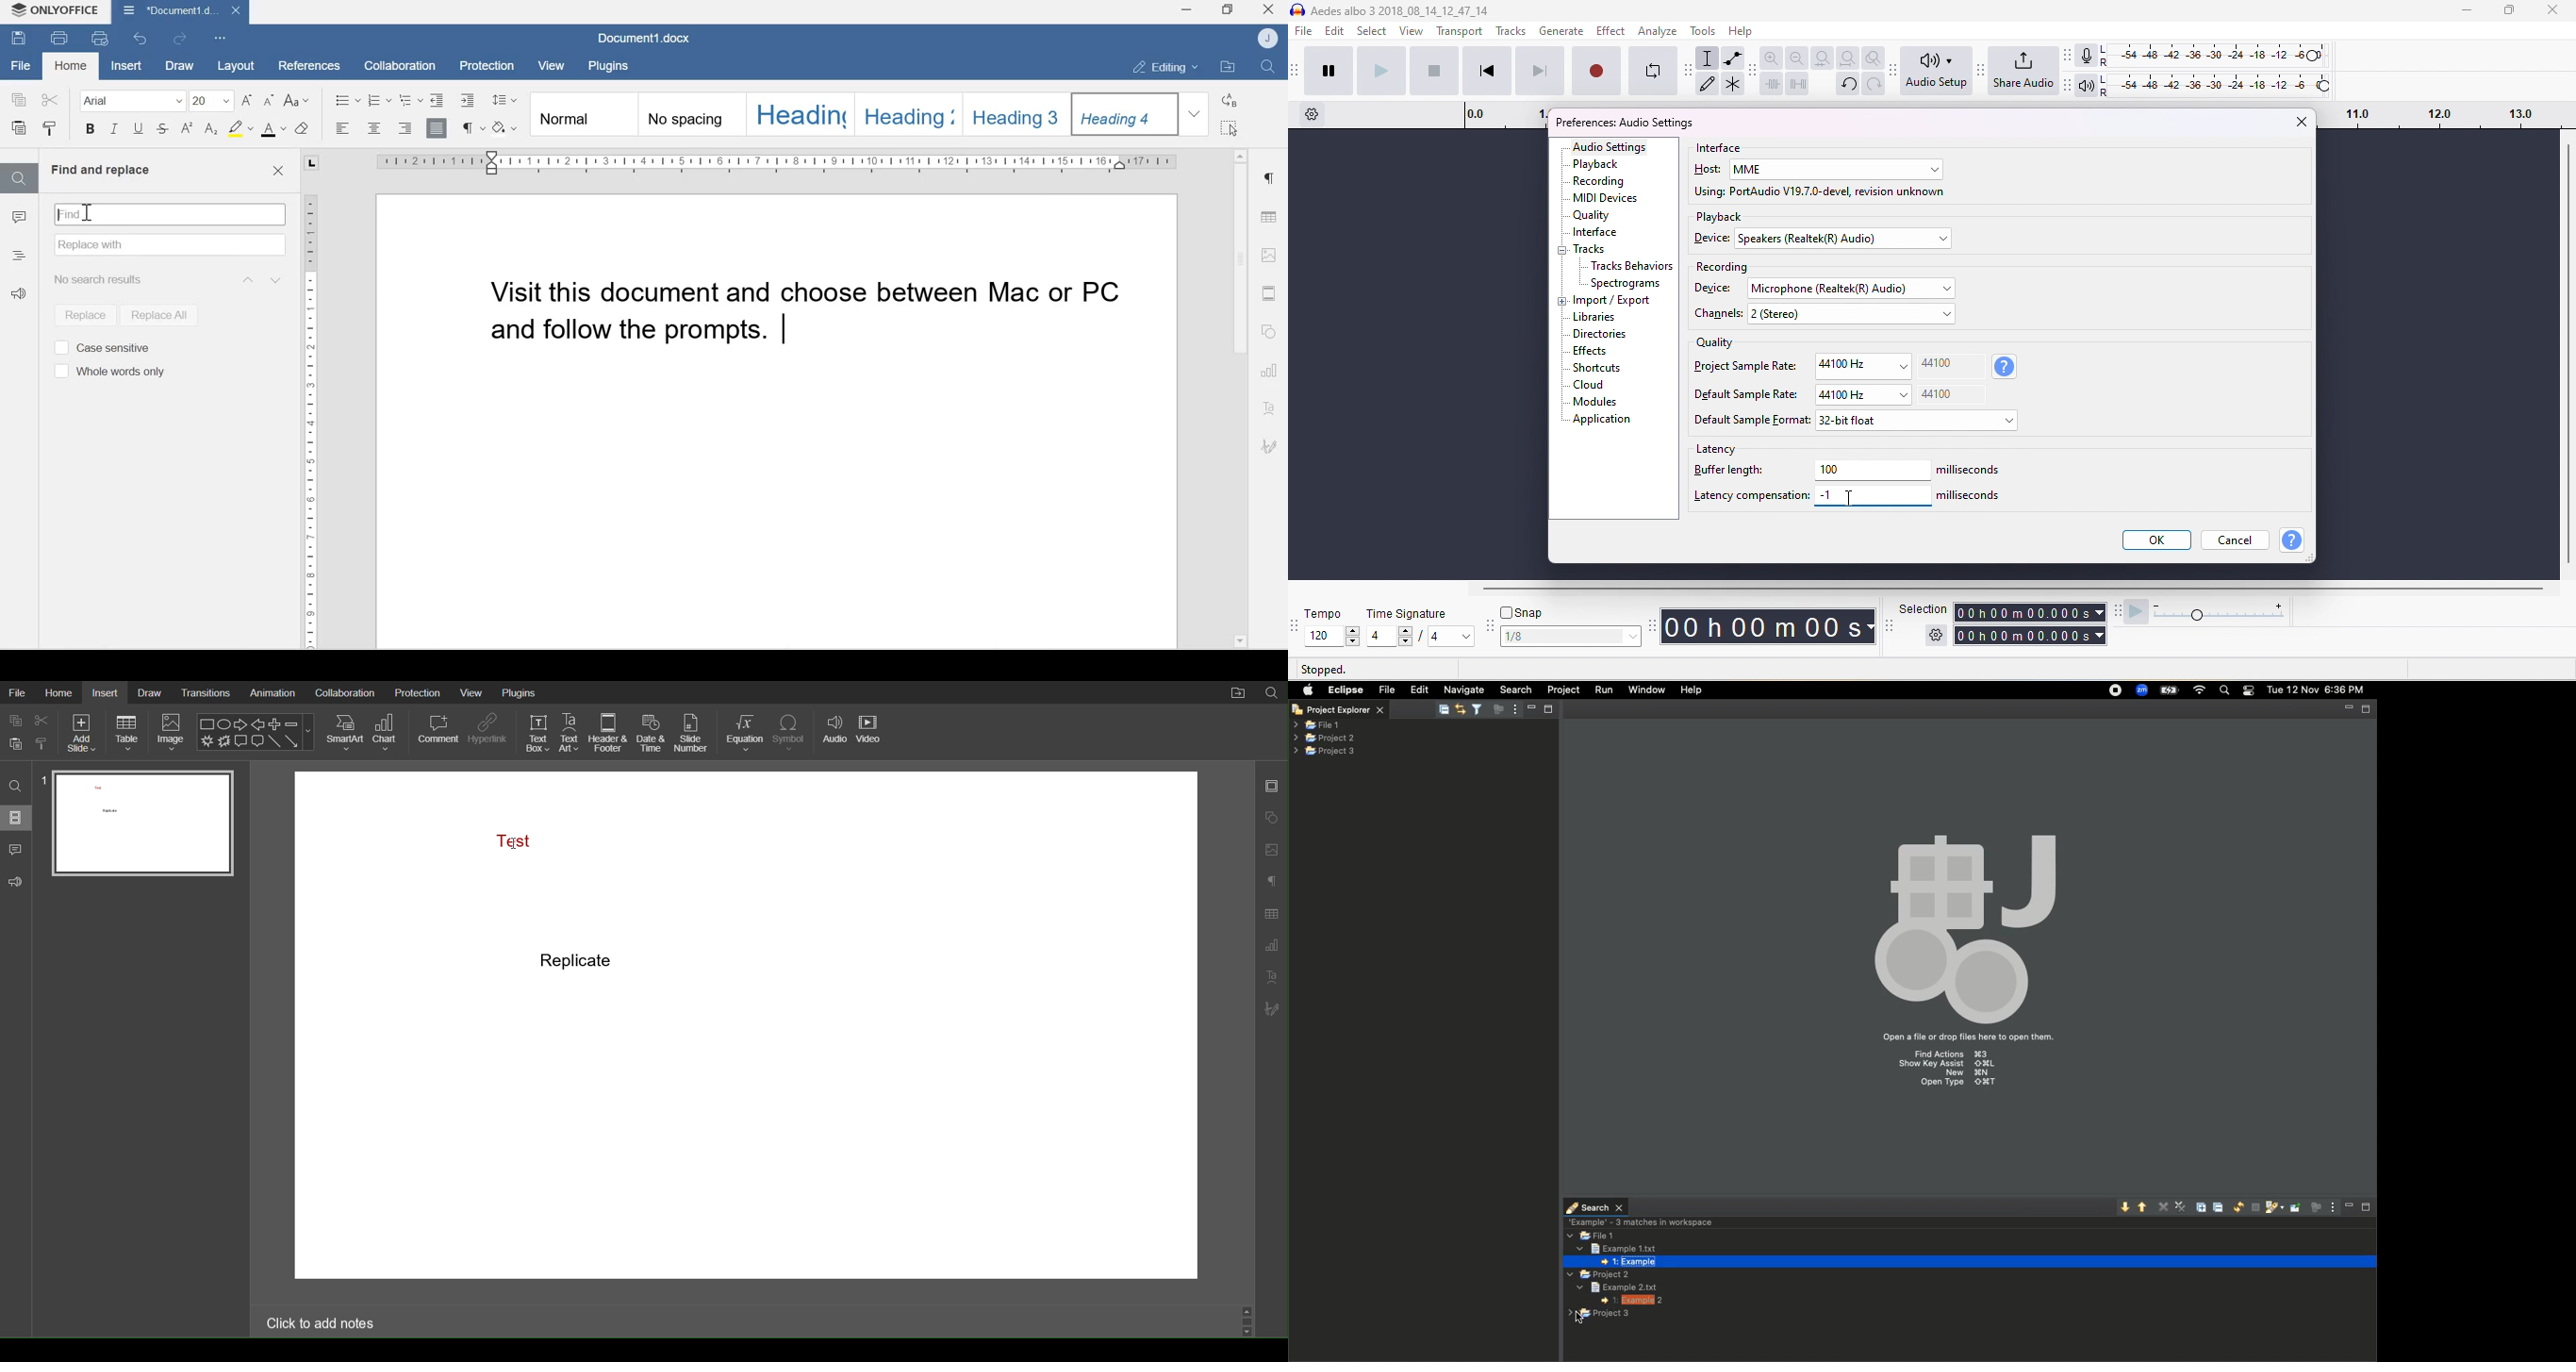 Image resolution: width=2576 pixels, height=1372 pixels. What do you see at coordinates (2100, 636) in the screenshot?
I see `select time parameter` at bounding box center [2100, 636].